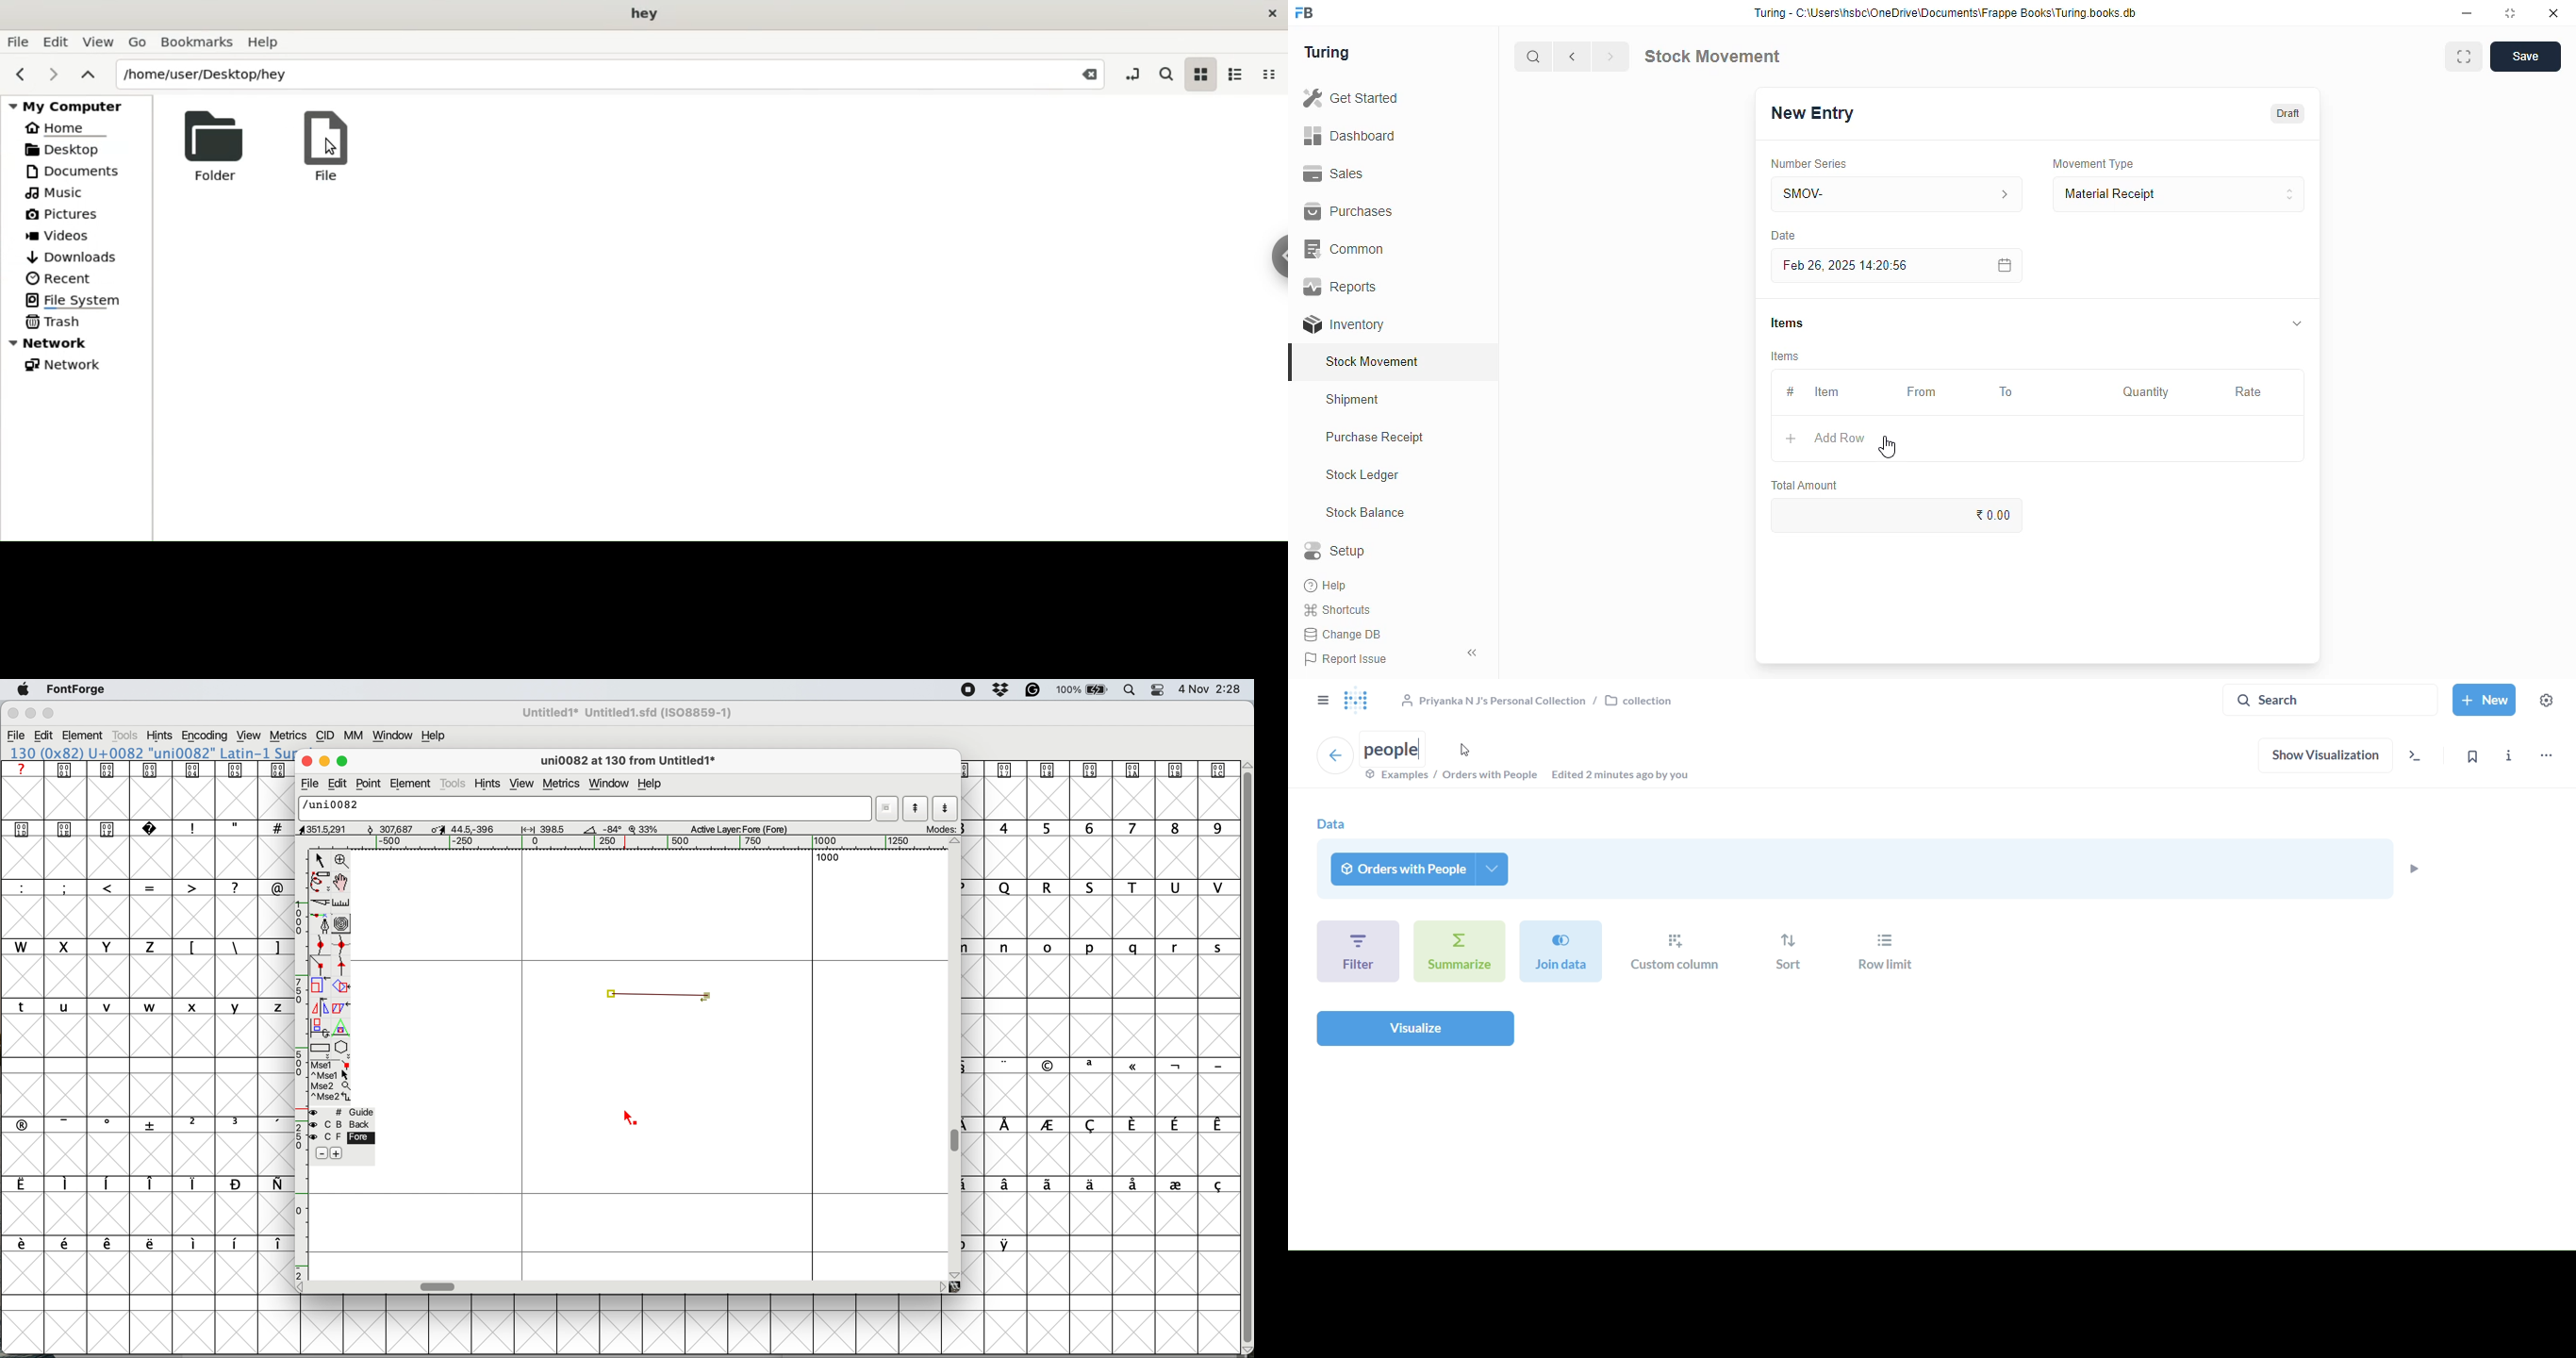 The width and height of the screenshot is (2576, 1372). Describe the element at coordinates (2526, 57) in the screenshot. I see `save` at that location.